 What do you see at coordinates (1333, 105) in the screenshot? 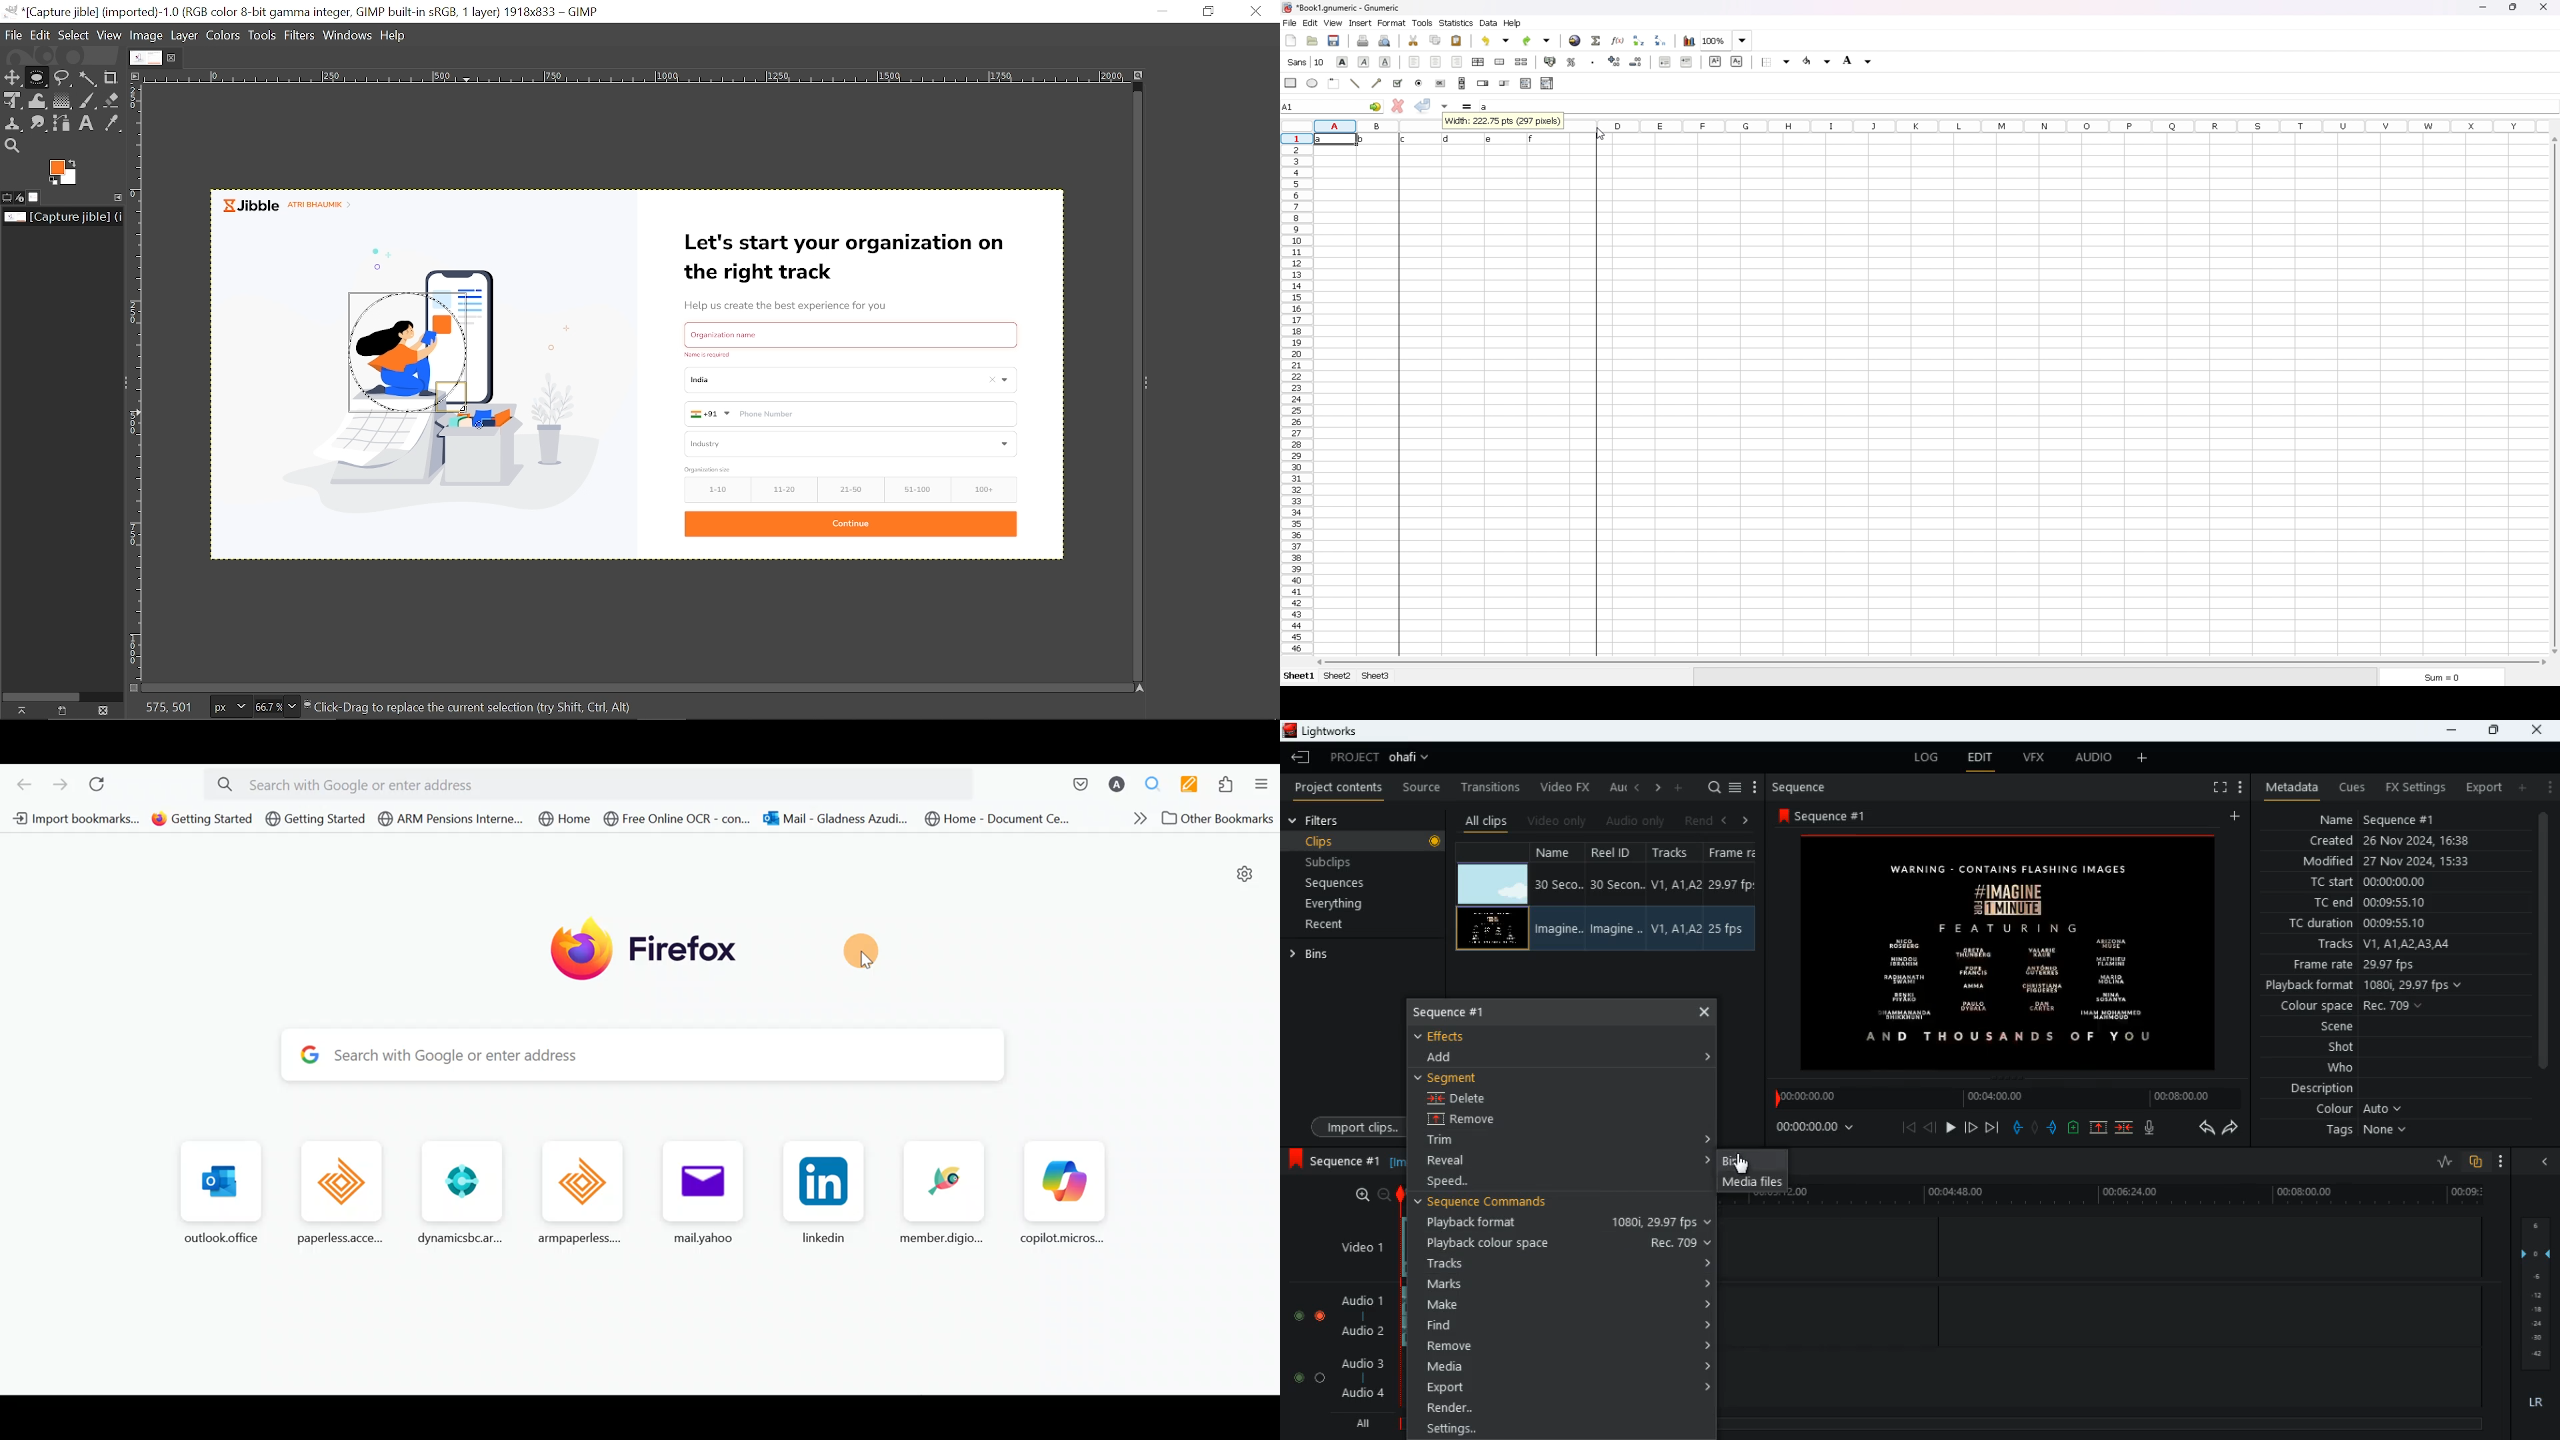
I see `selected cell` at bounding box center [1333, 105].